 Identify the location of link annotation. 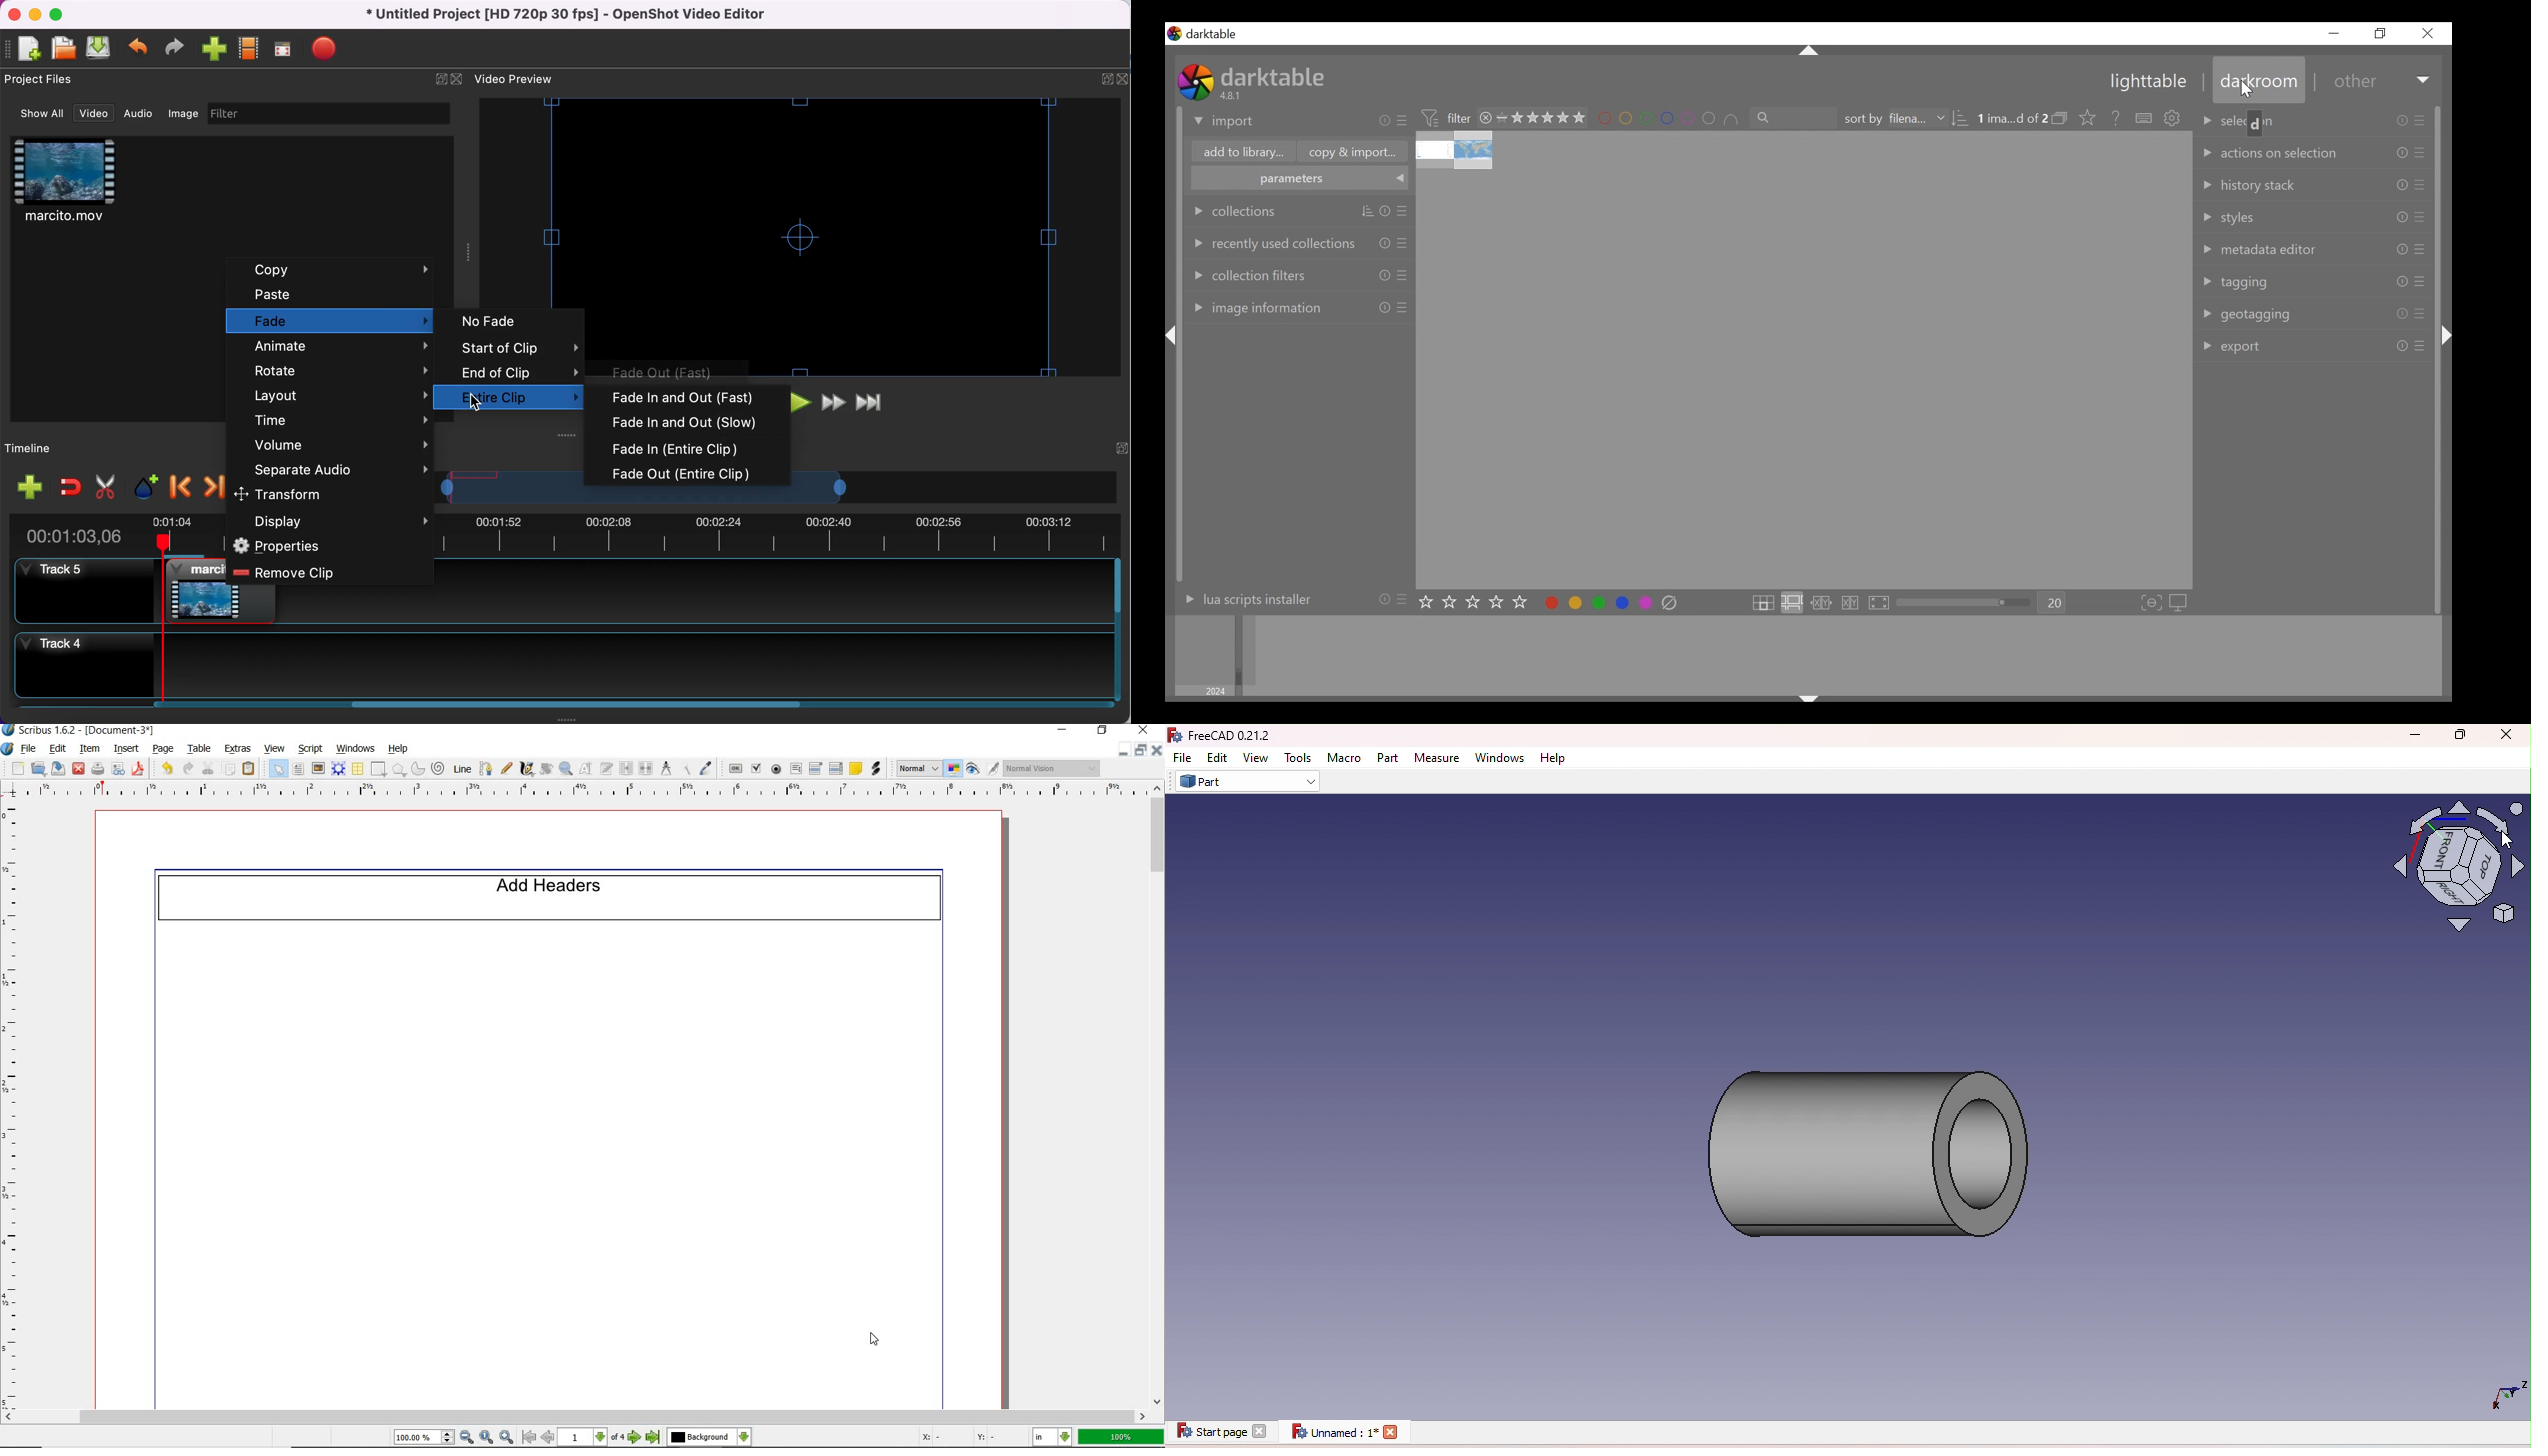
(878, 770).